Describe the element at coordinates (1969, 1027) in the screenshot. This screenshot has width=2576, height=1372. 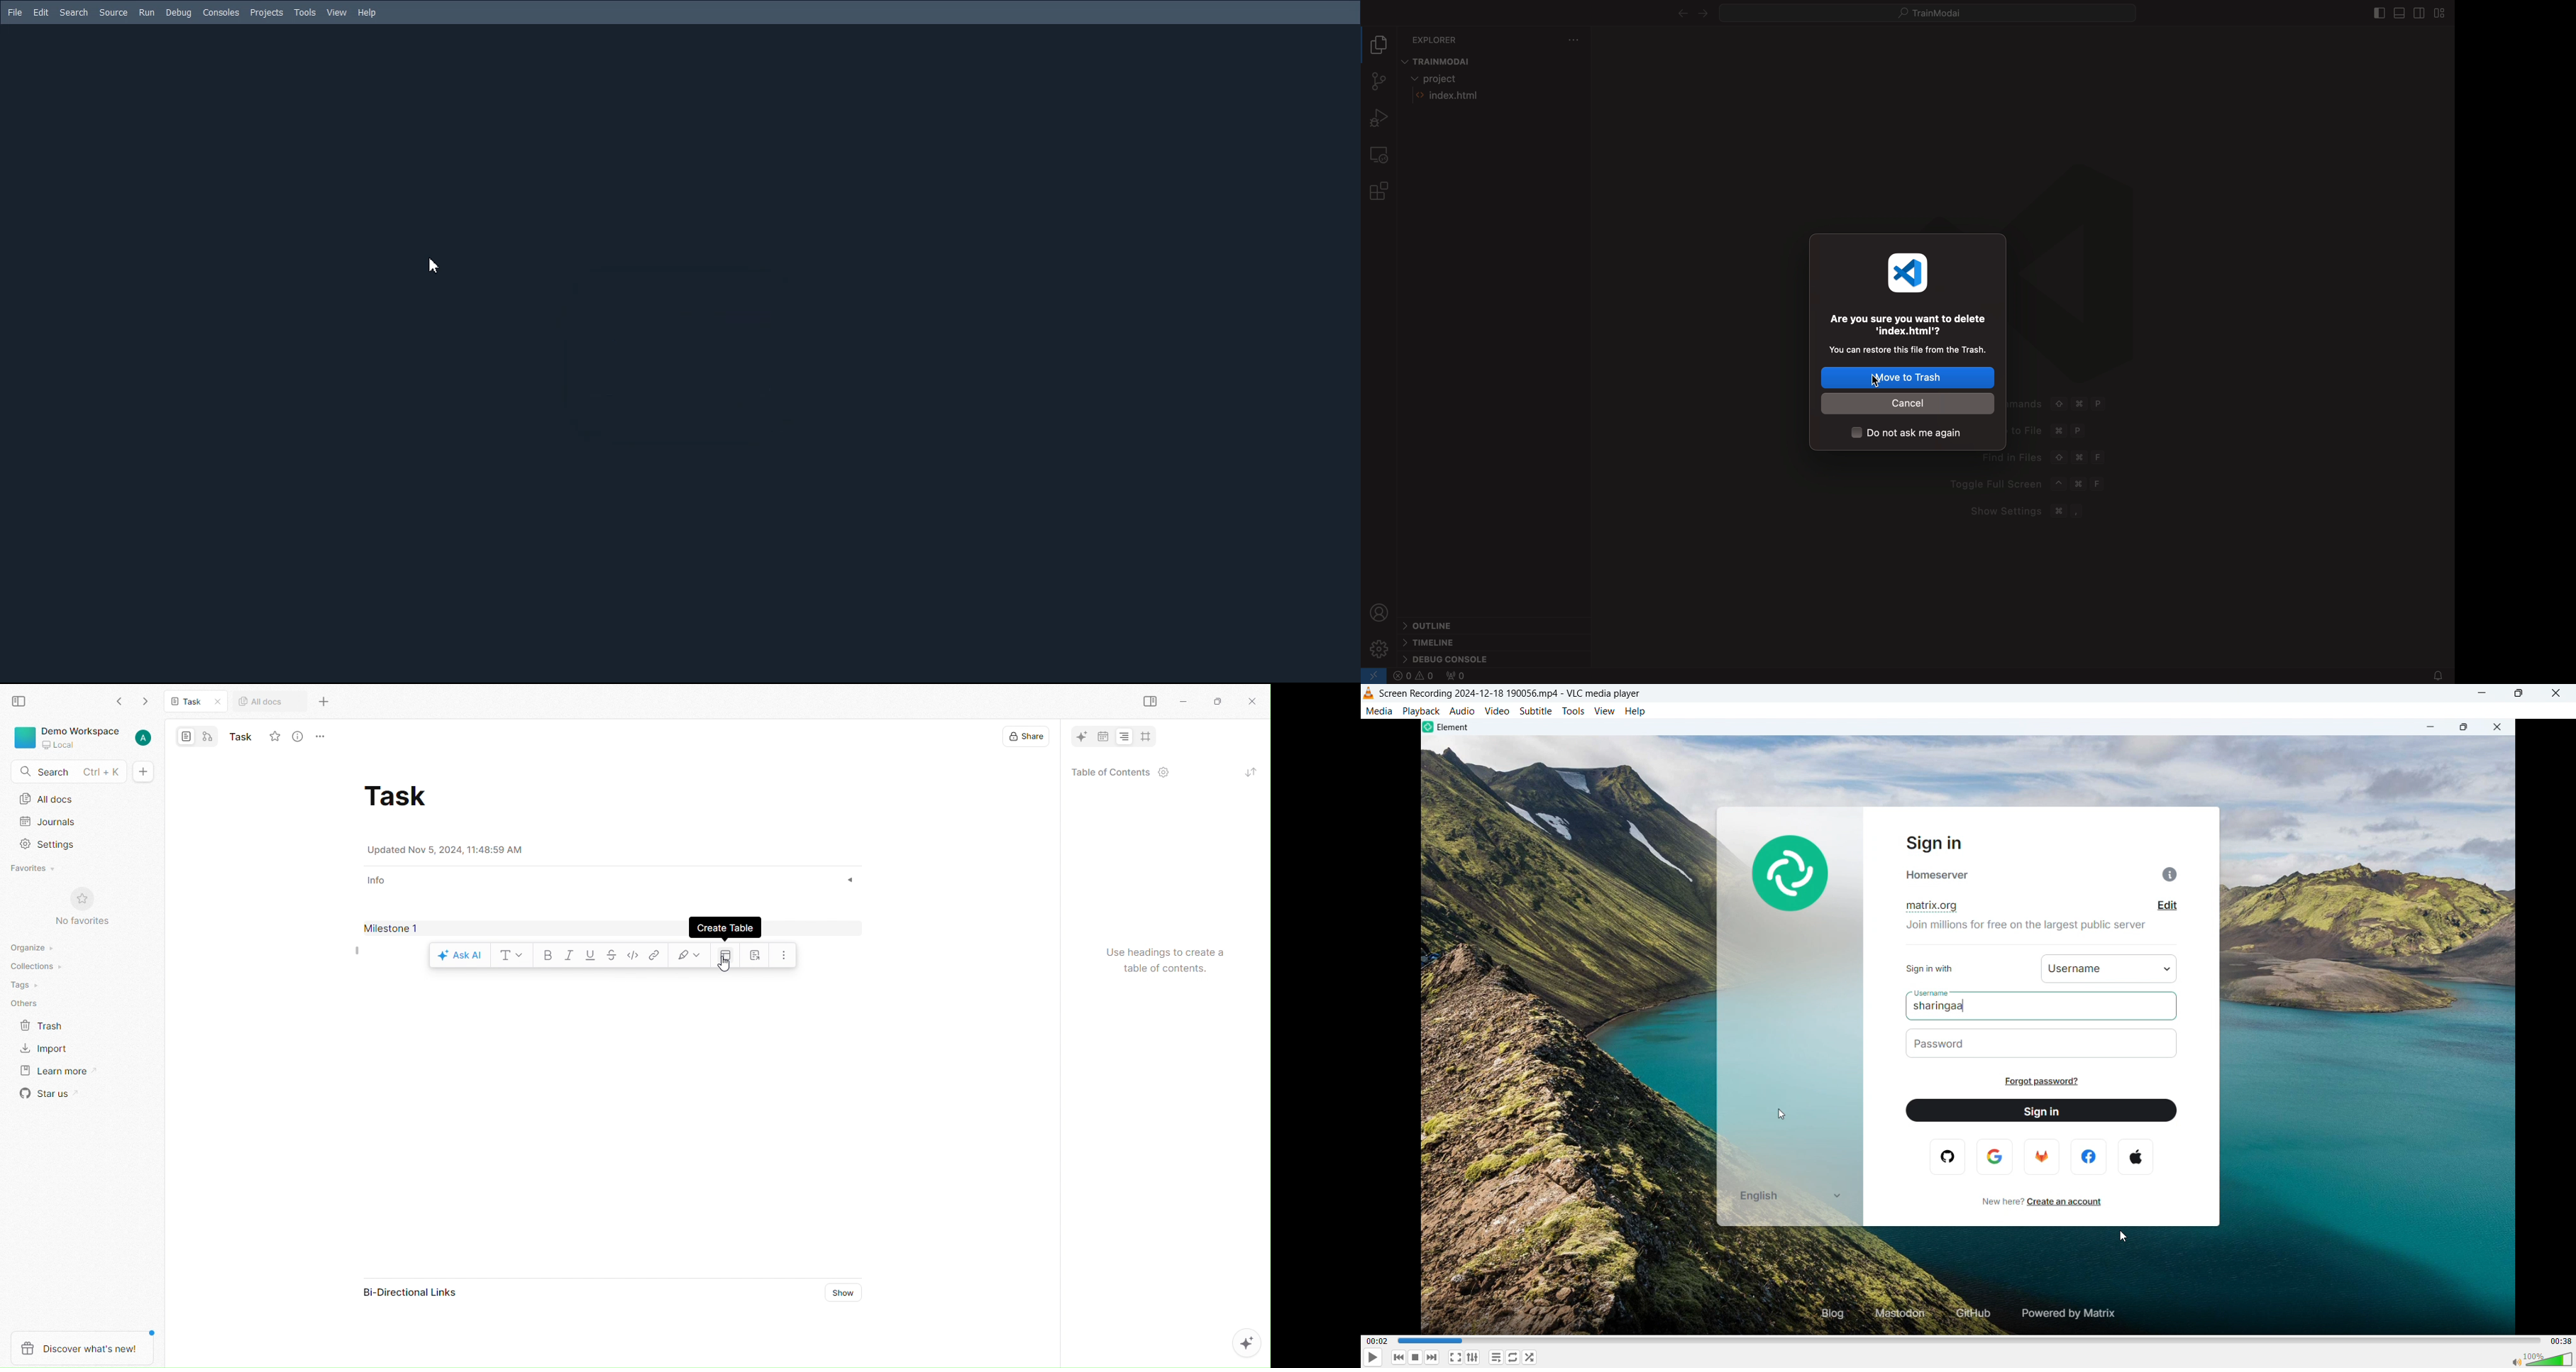
I see `Video playback ` at that location.